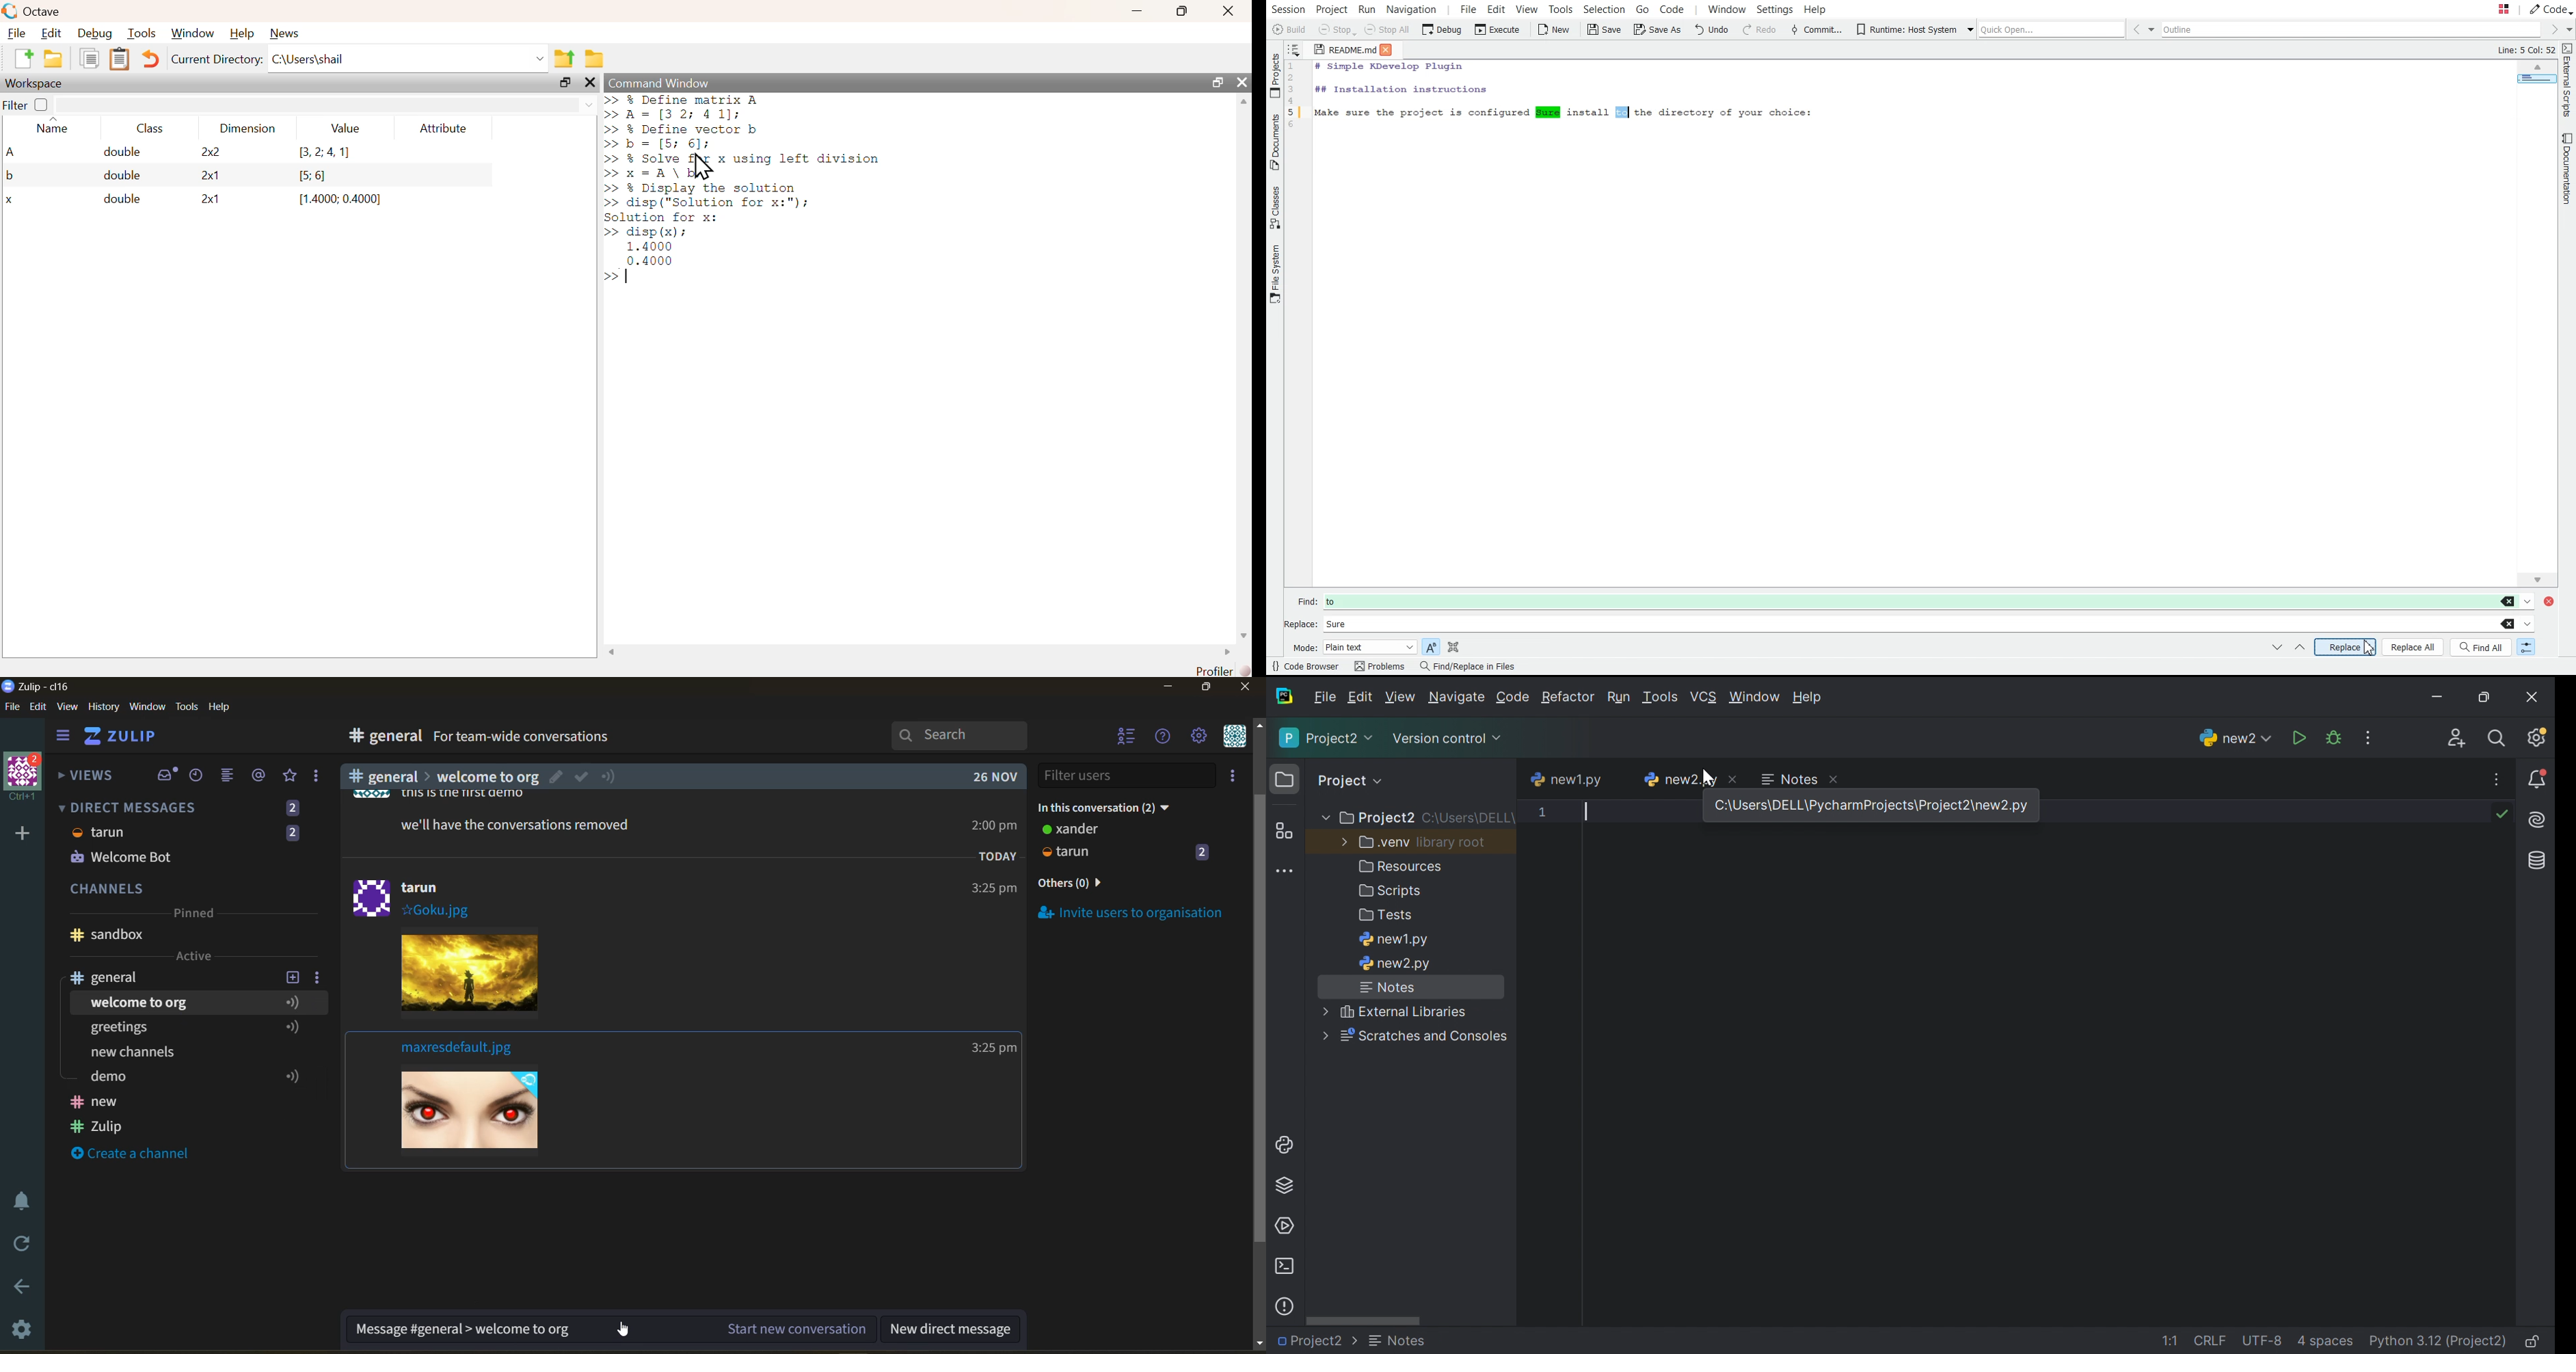  What do you see at coordinates (1810, 698) in the screenshot?
I see `Help` at bounding box center [1810, 698].